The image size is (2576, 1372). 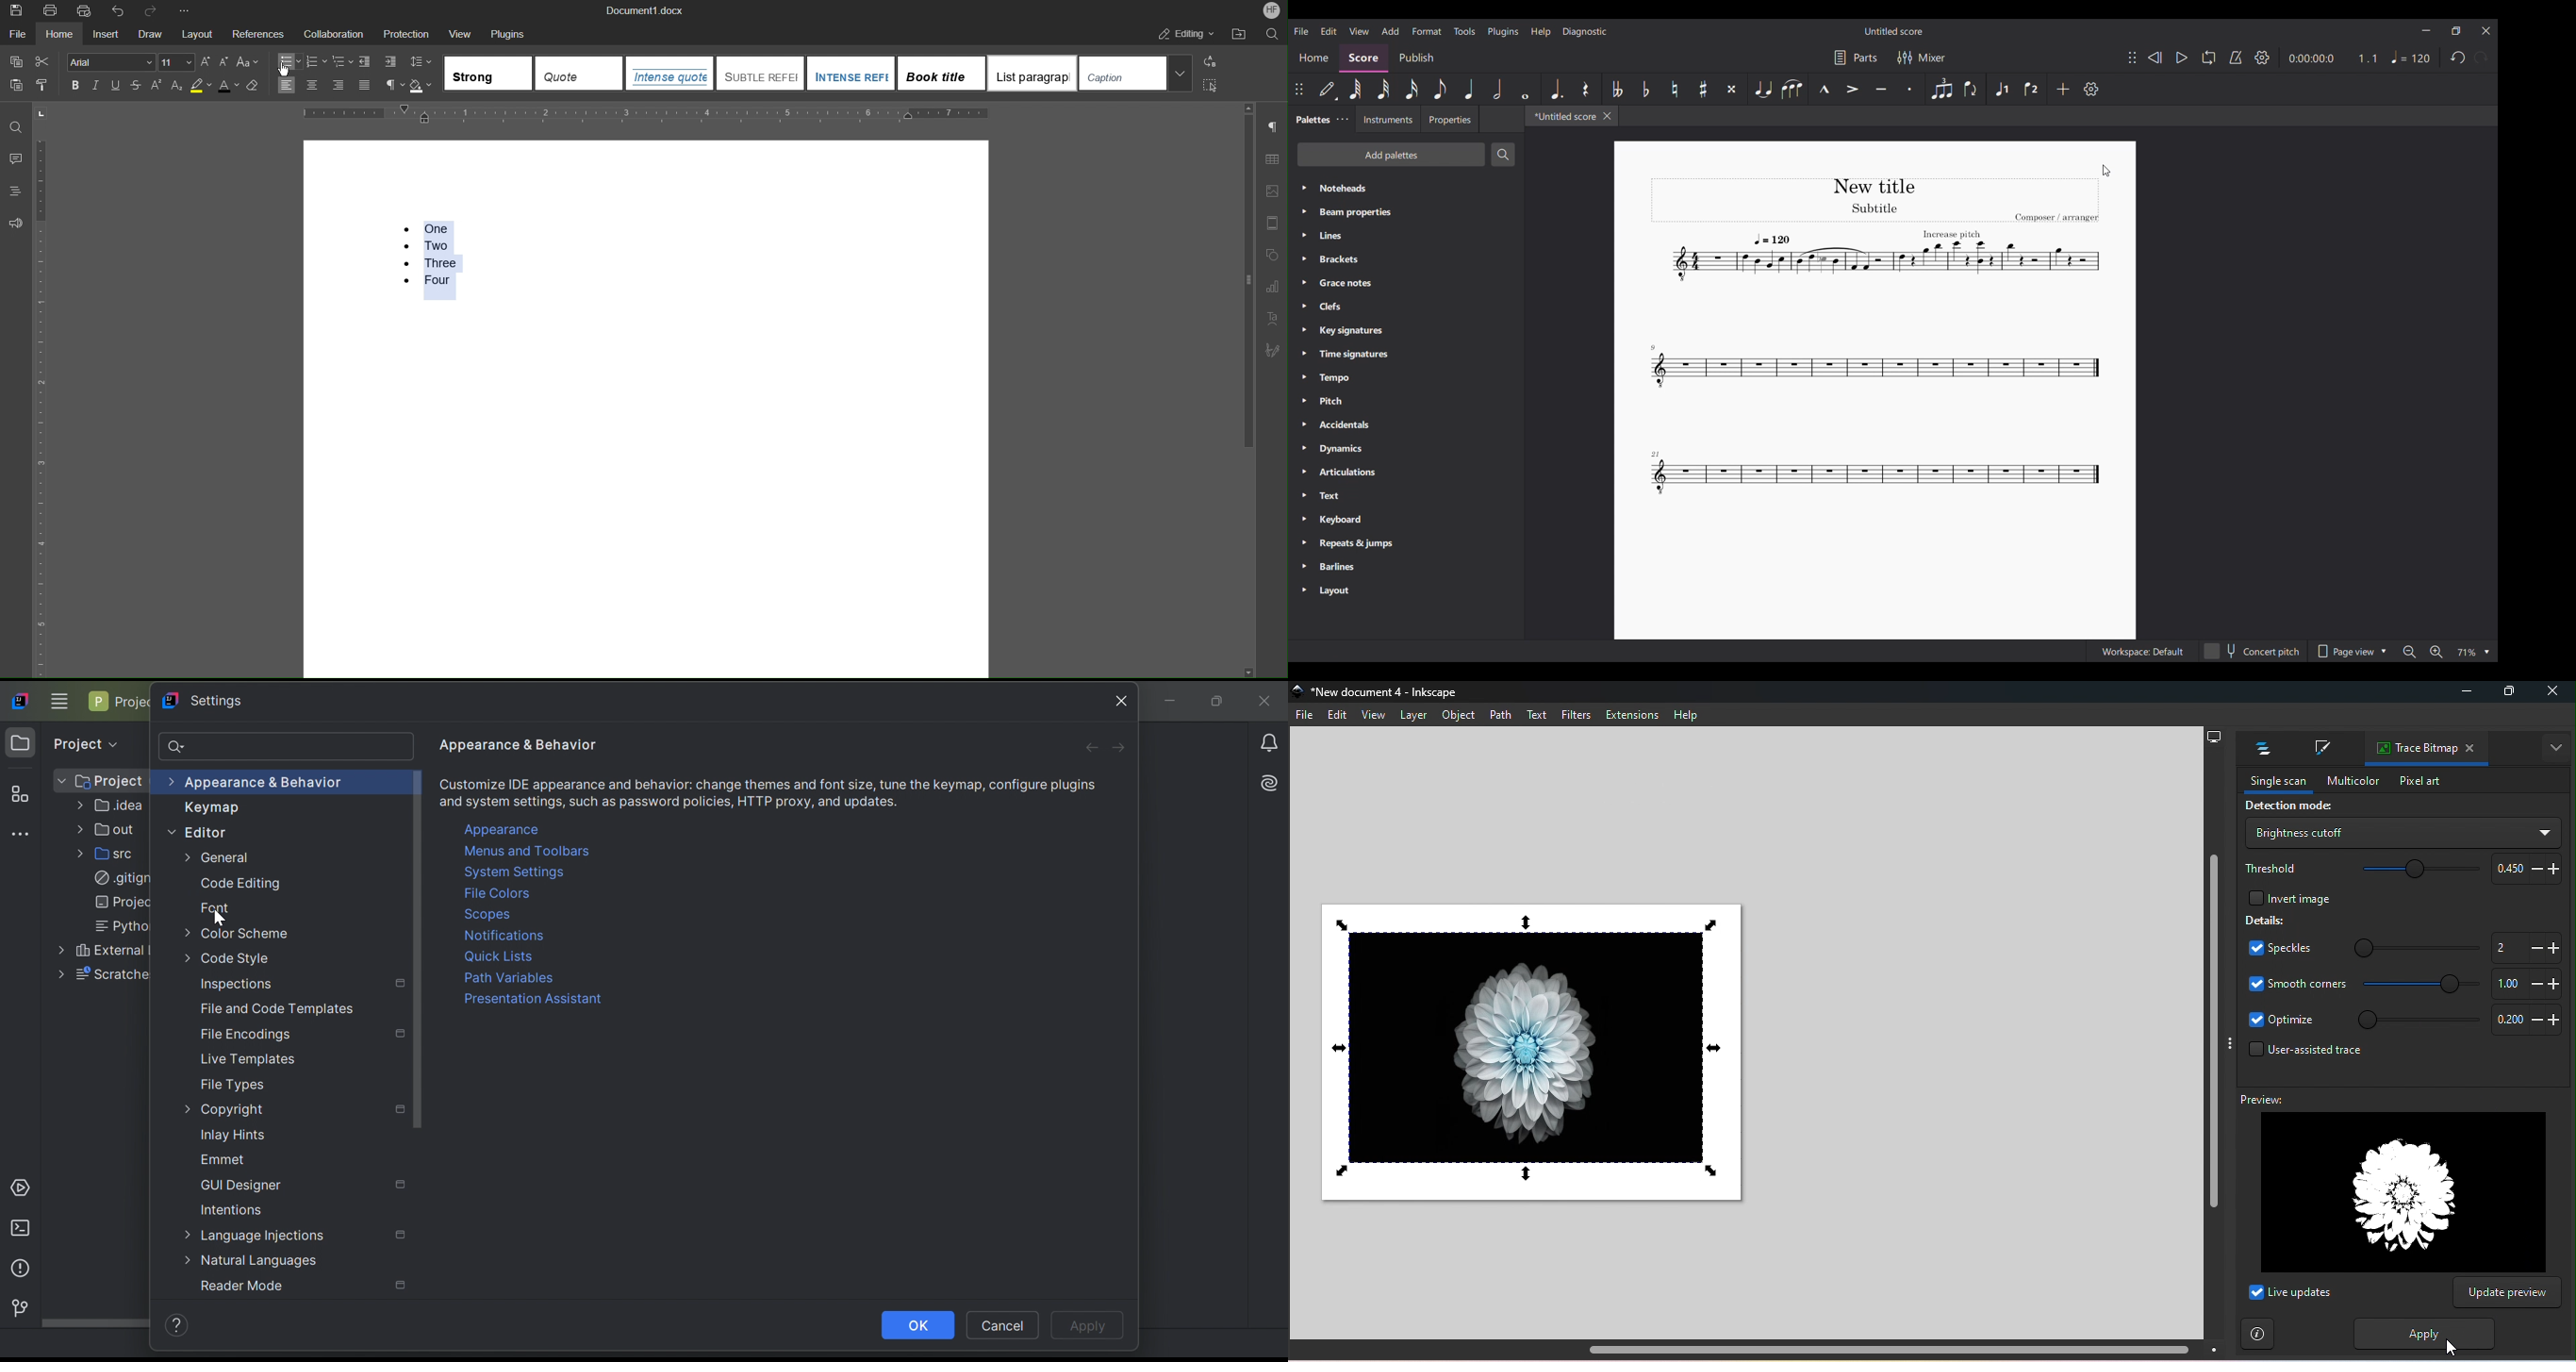 I want to click on Loop playback, so click(x=2209, y=57).